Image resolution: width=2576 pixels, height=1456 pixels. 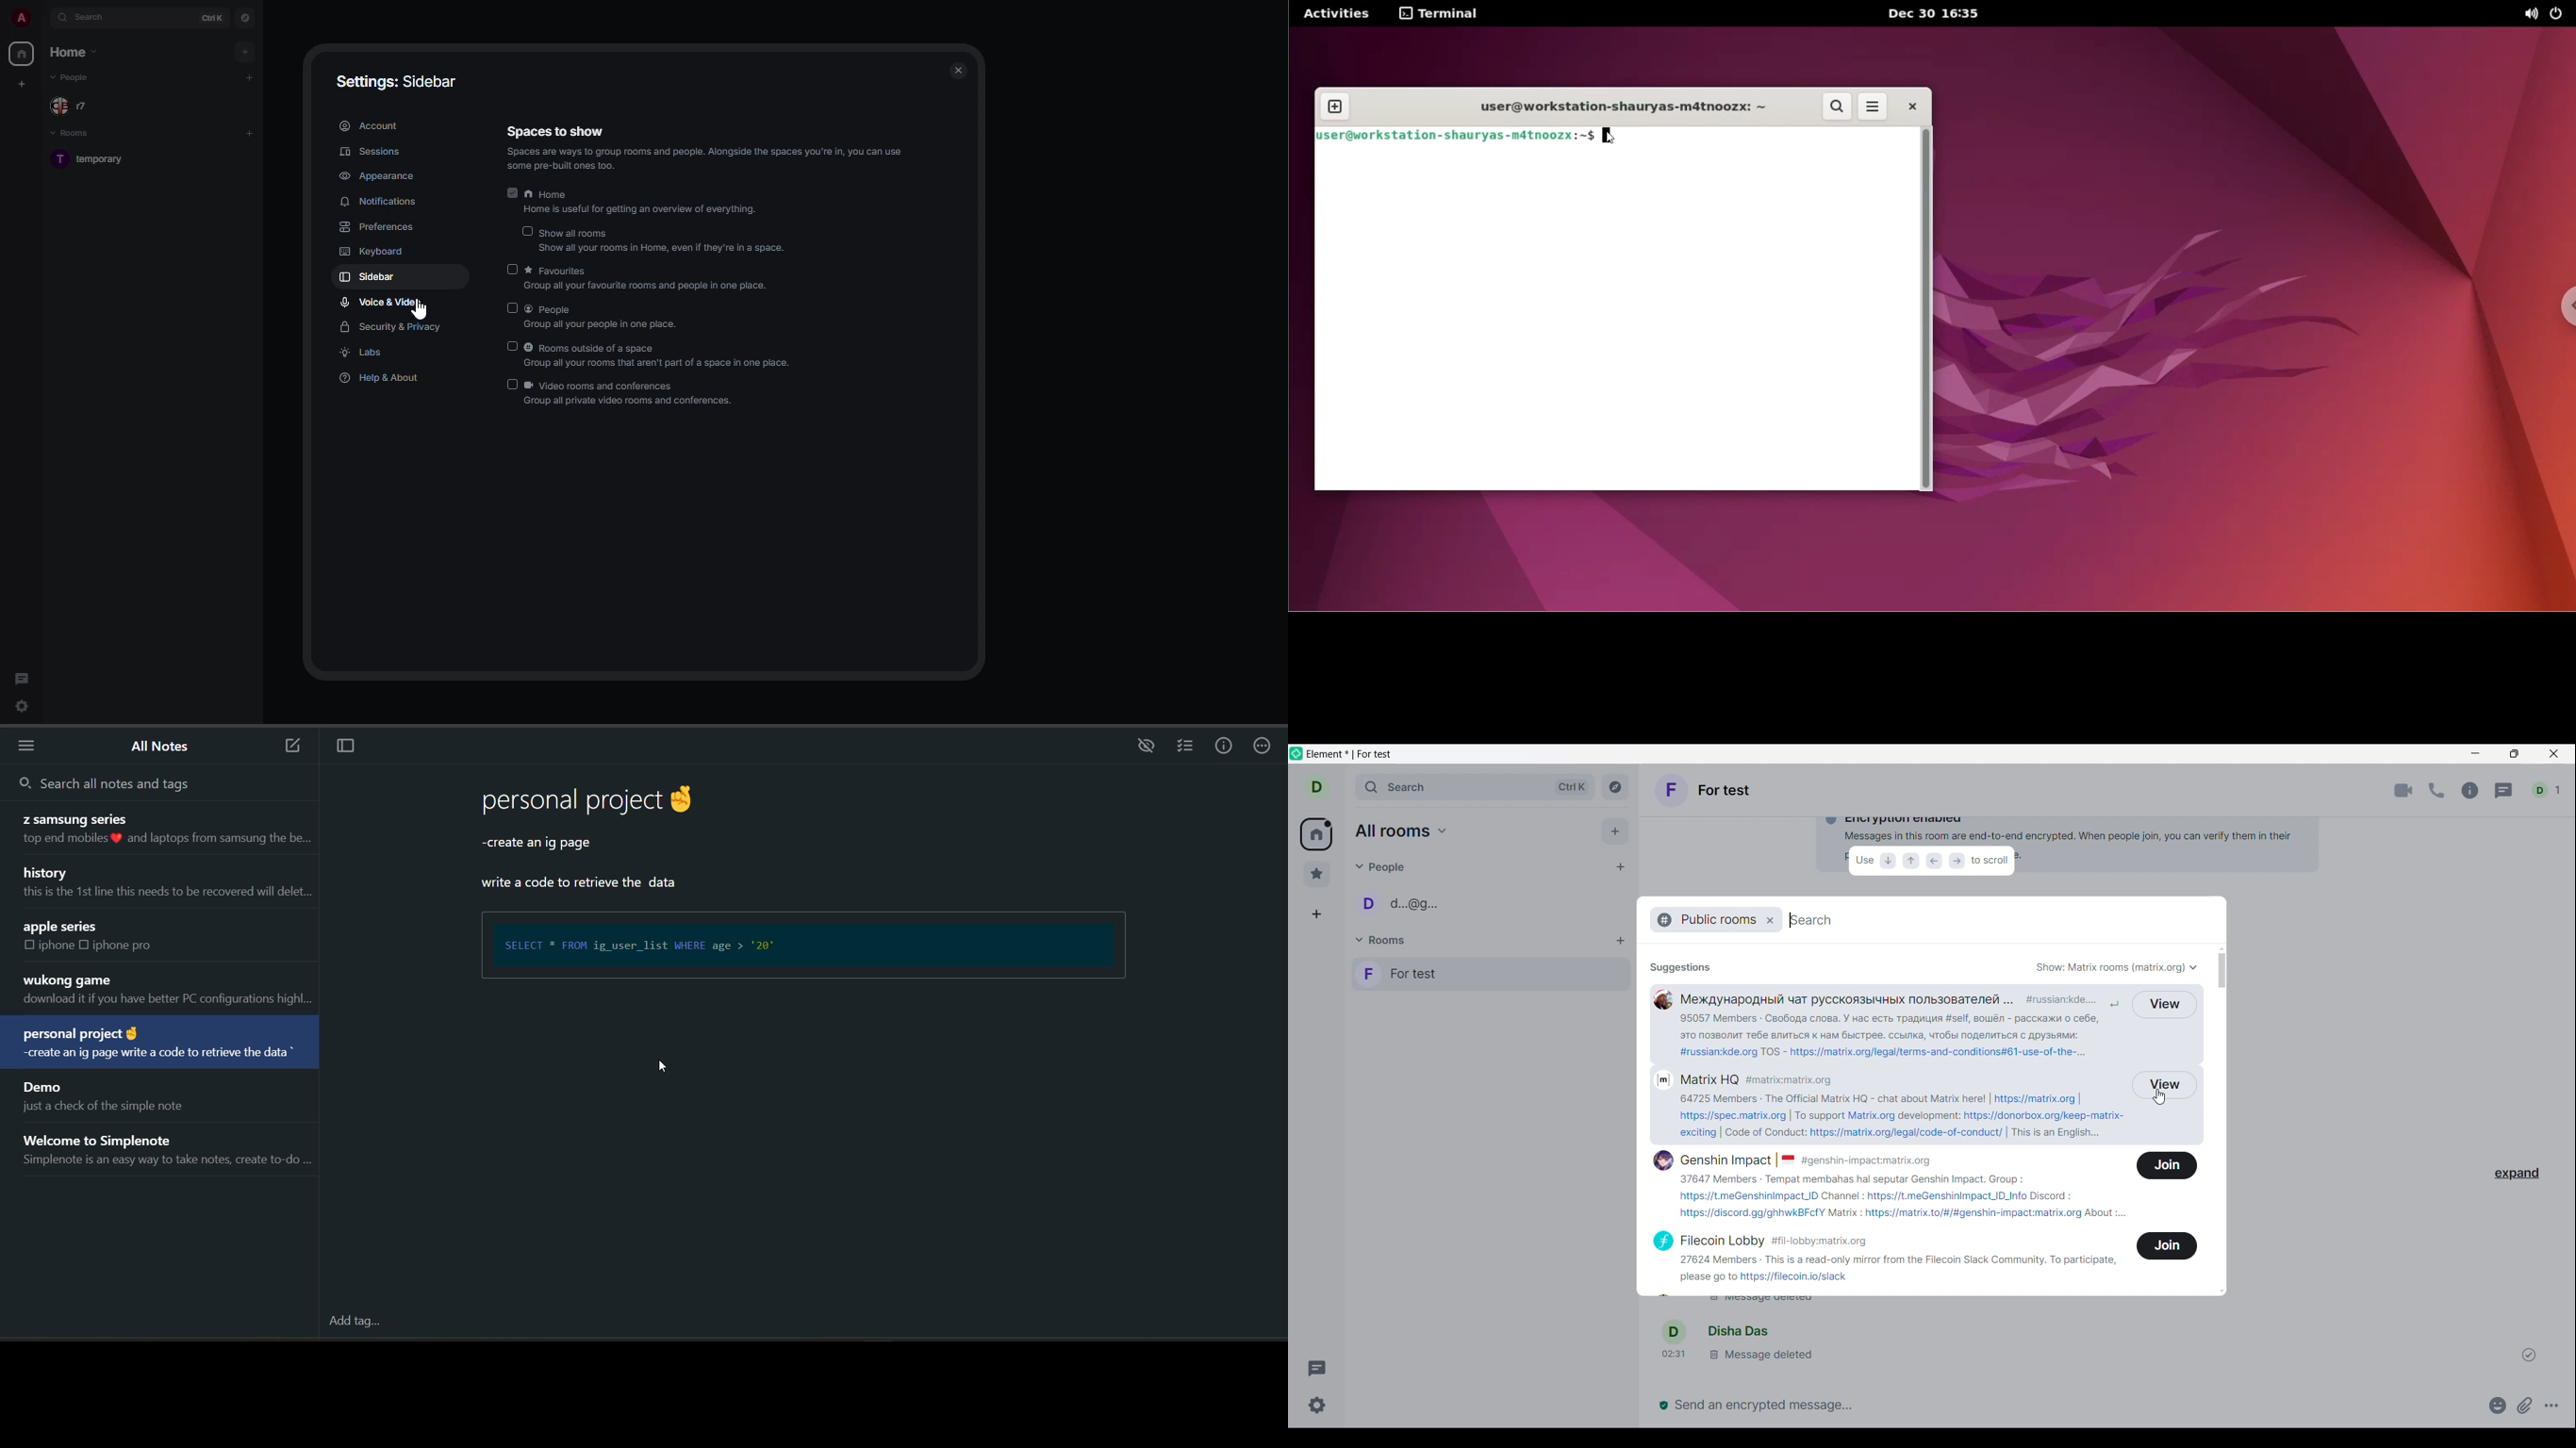 I want to click on note title  and preview, so click(x=160, y=1045).